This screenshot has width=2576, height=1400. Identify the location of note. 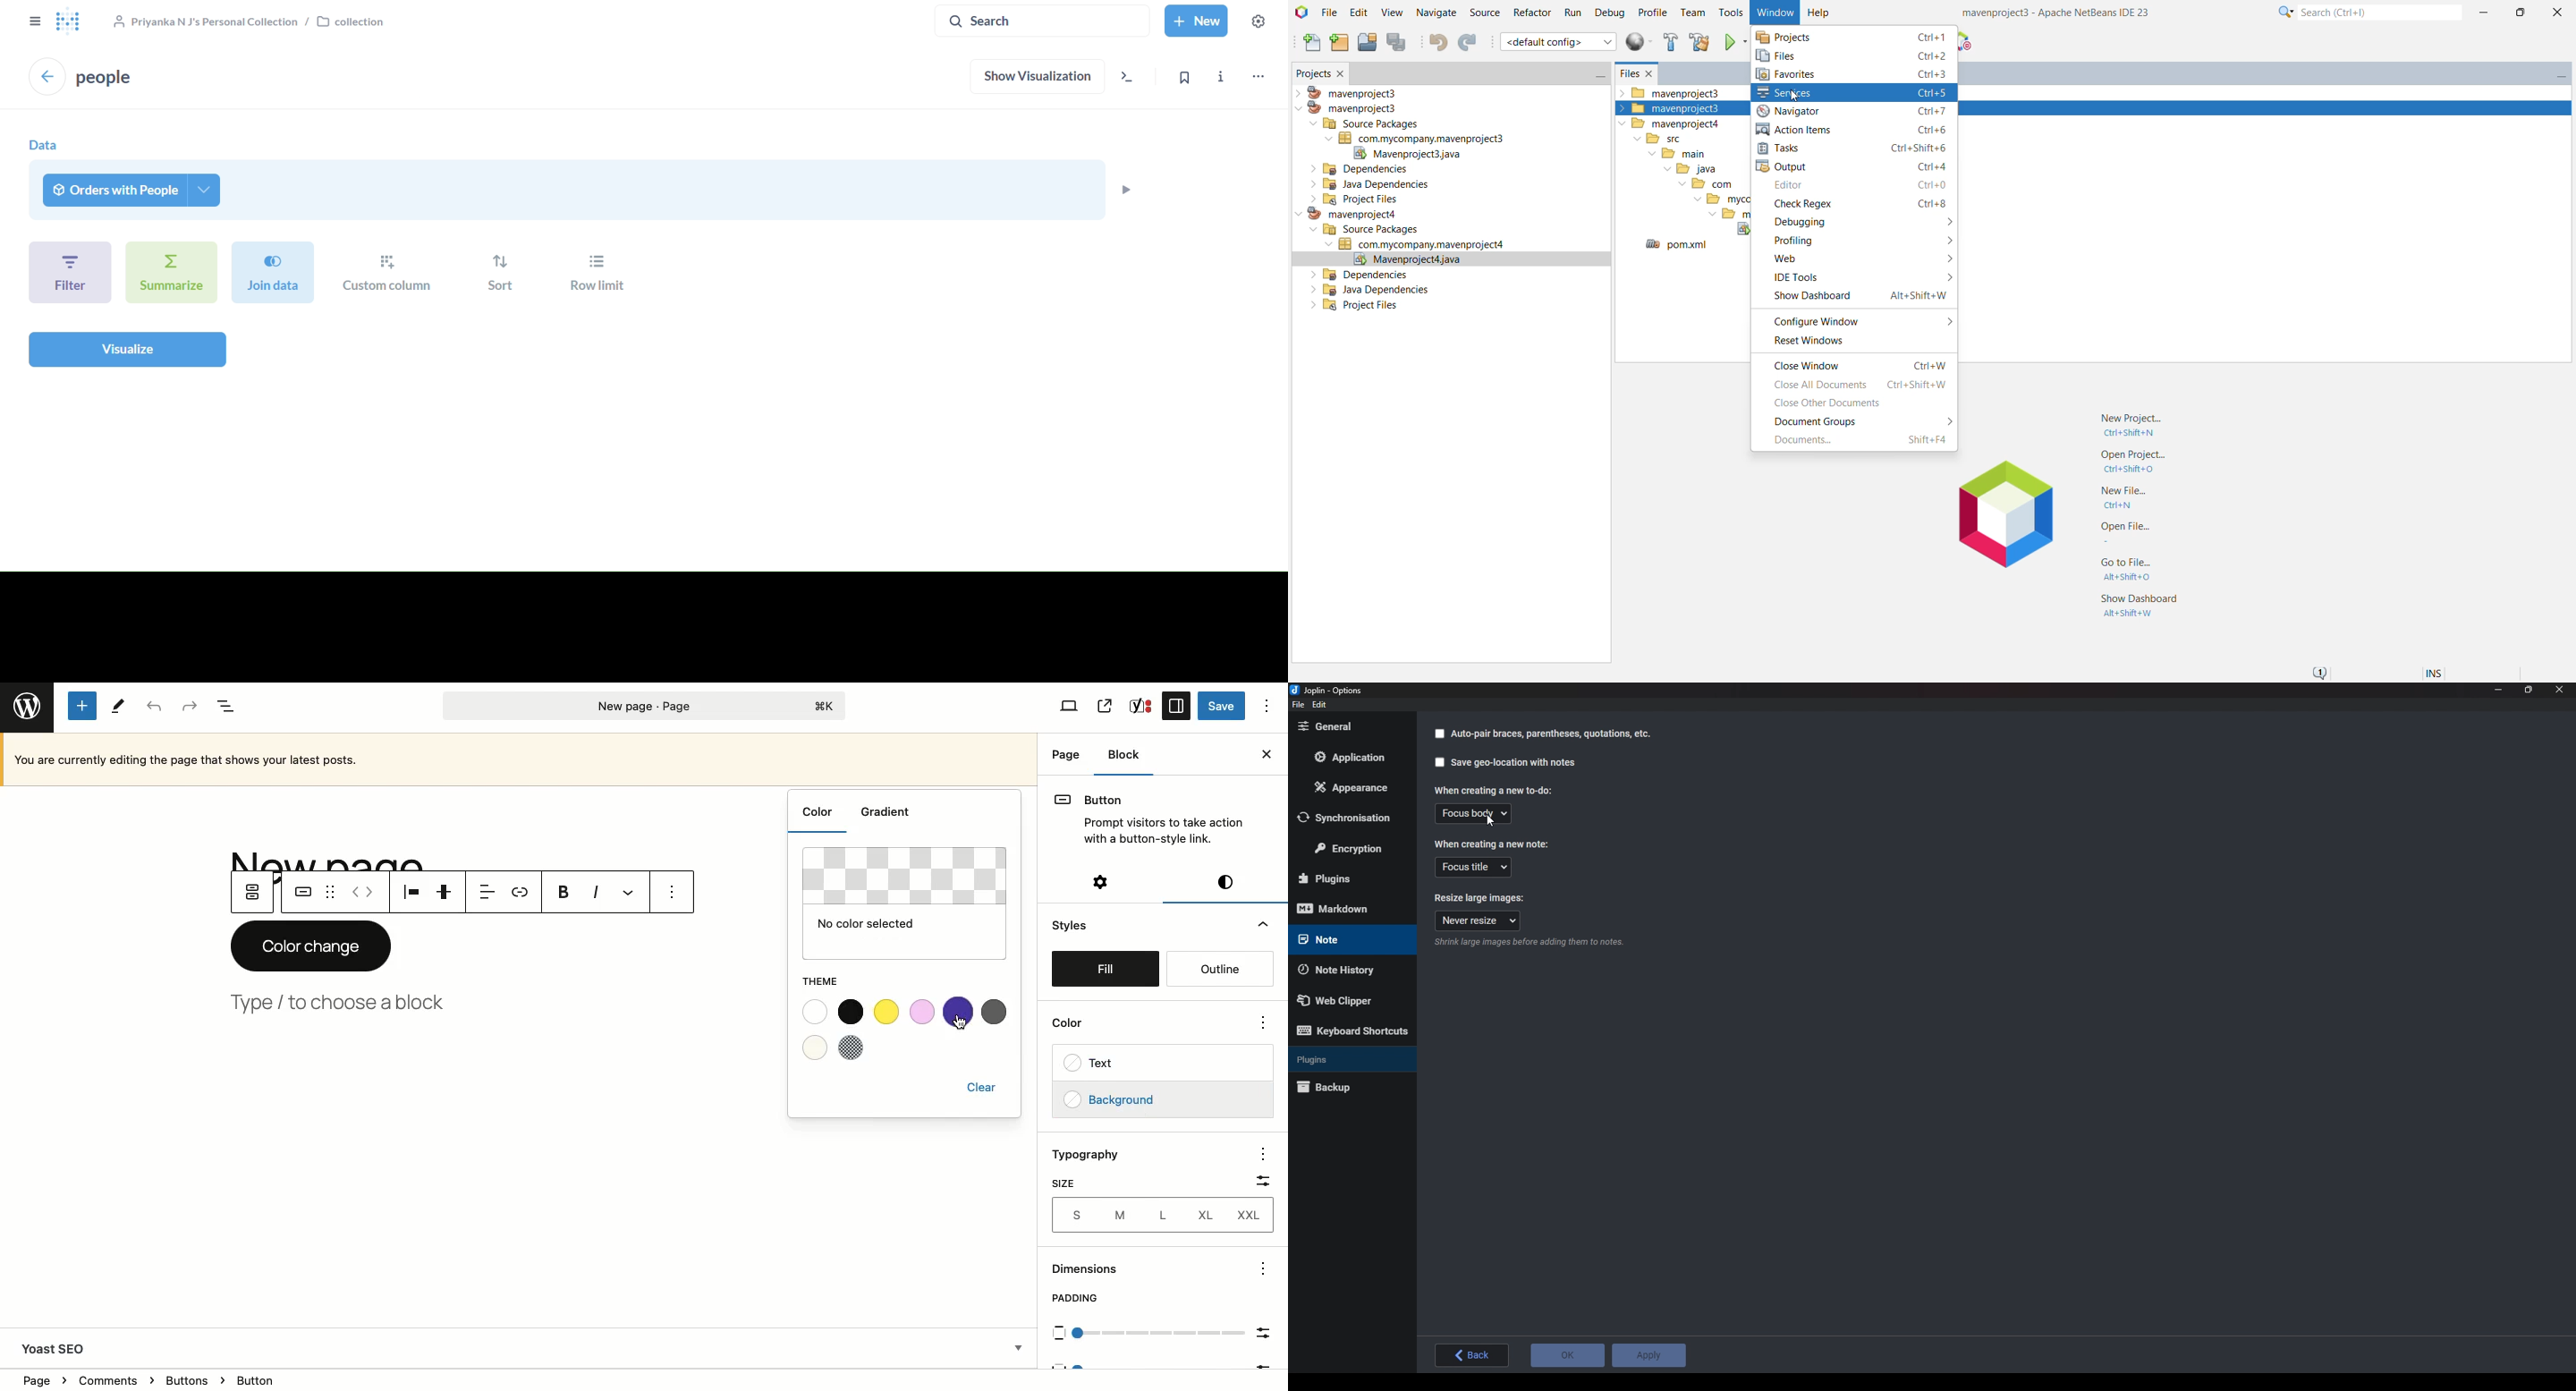
(1346, 940).